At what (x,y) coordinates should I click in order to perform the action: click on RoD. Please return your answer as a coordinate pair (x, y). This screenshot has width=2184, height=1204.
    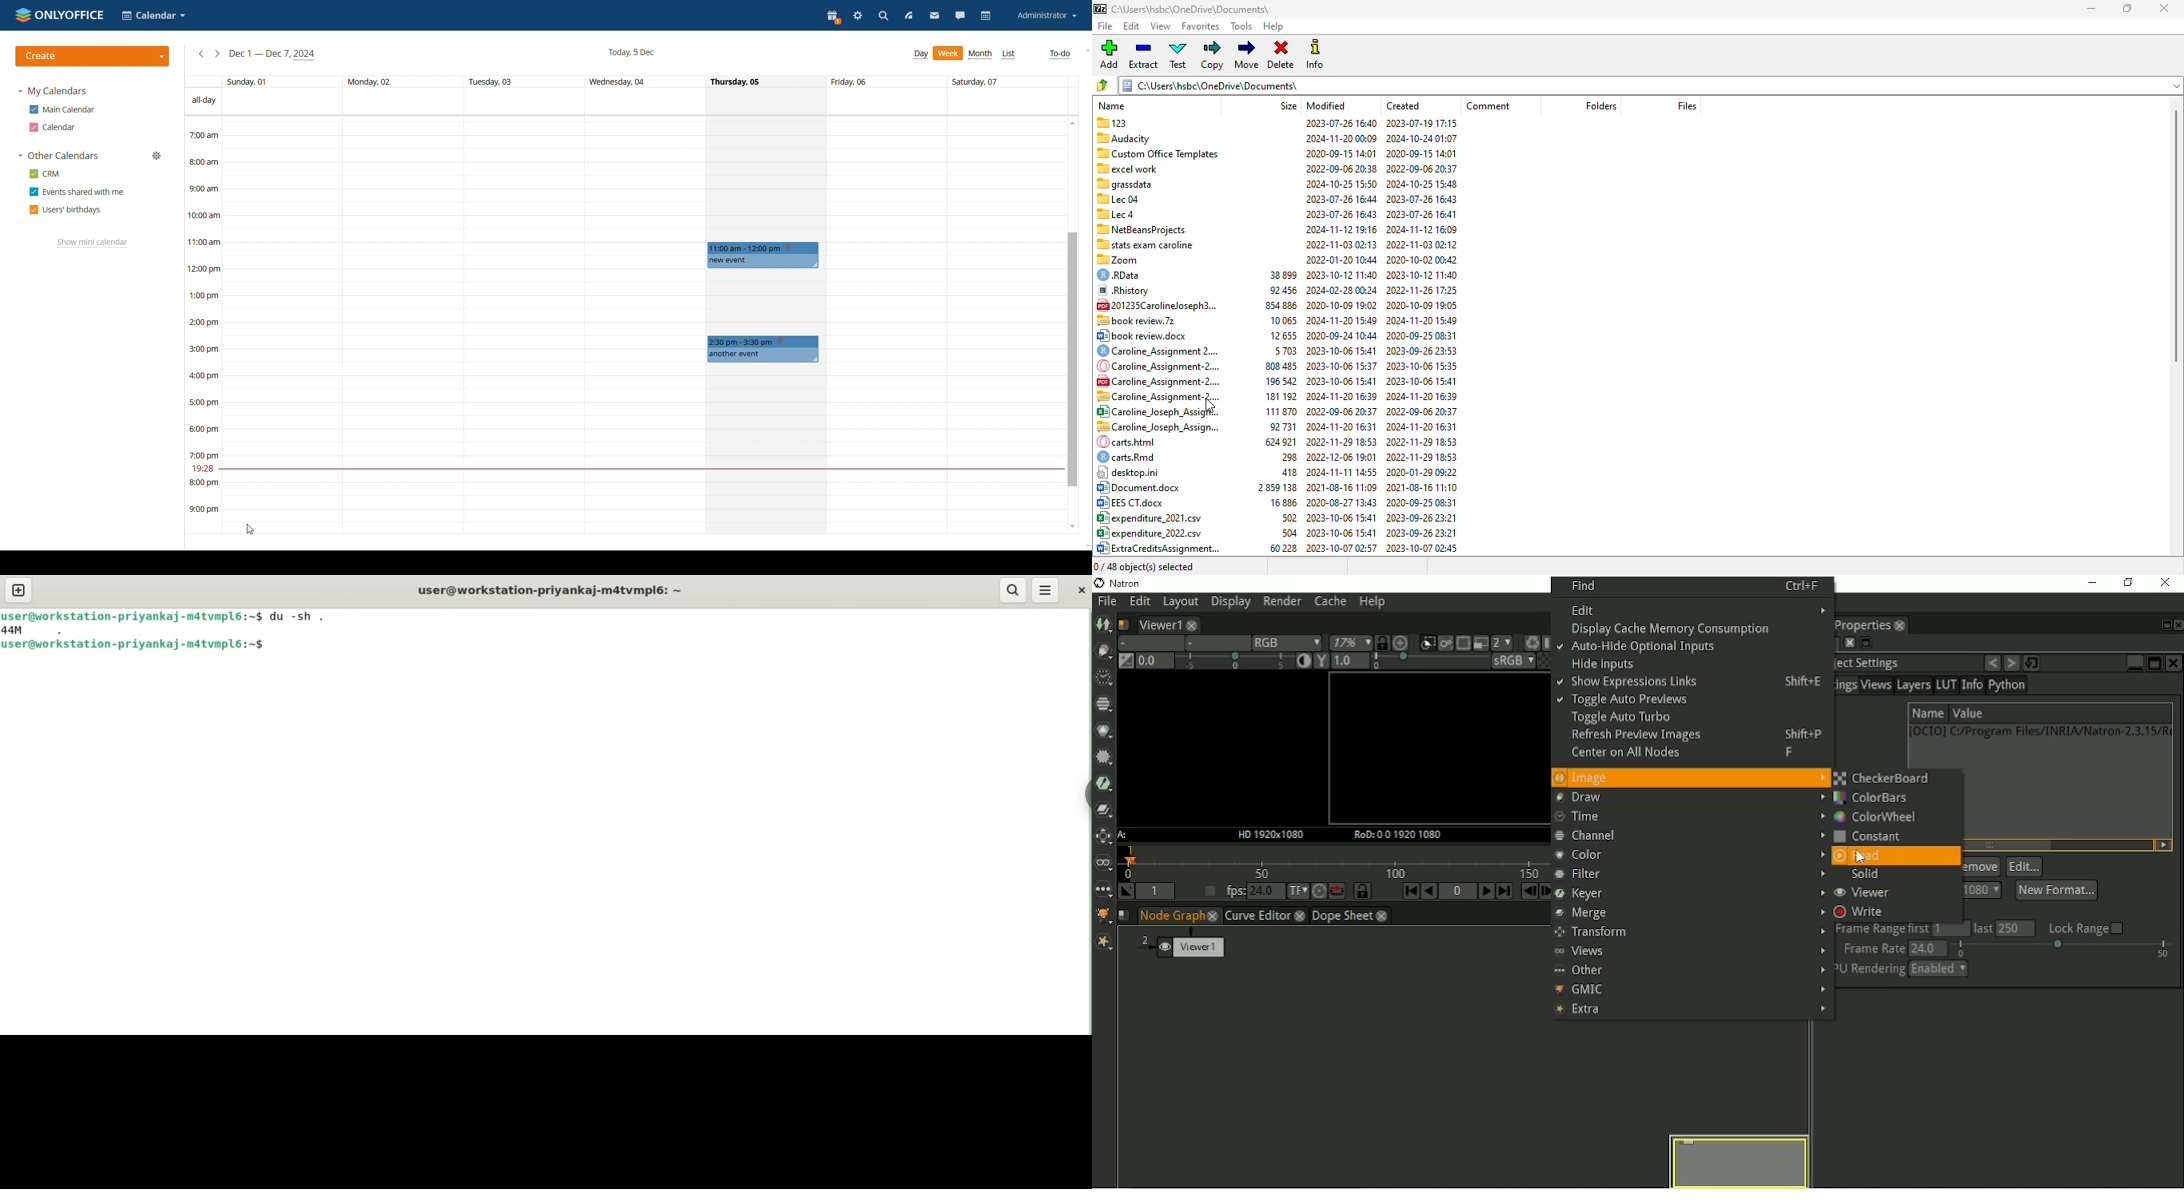
    Looking at the image, I should click on (1394, 834).